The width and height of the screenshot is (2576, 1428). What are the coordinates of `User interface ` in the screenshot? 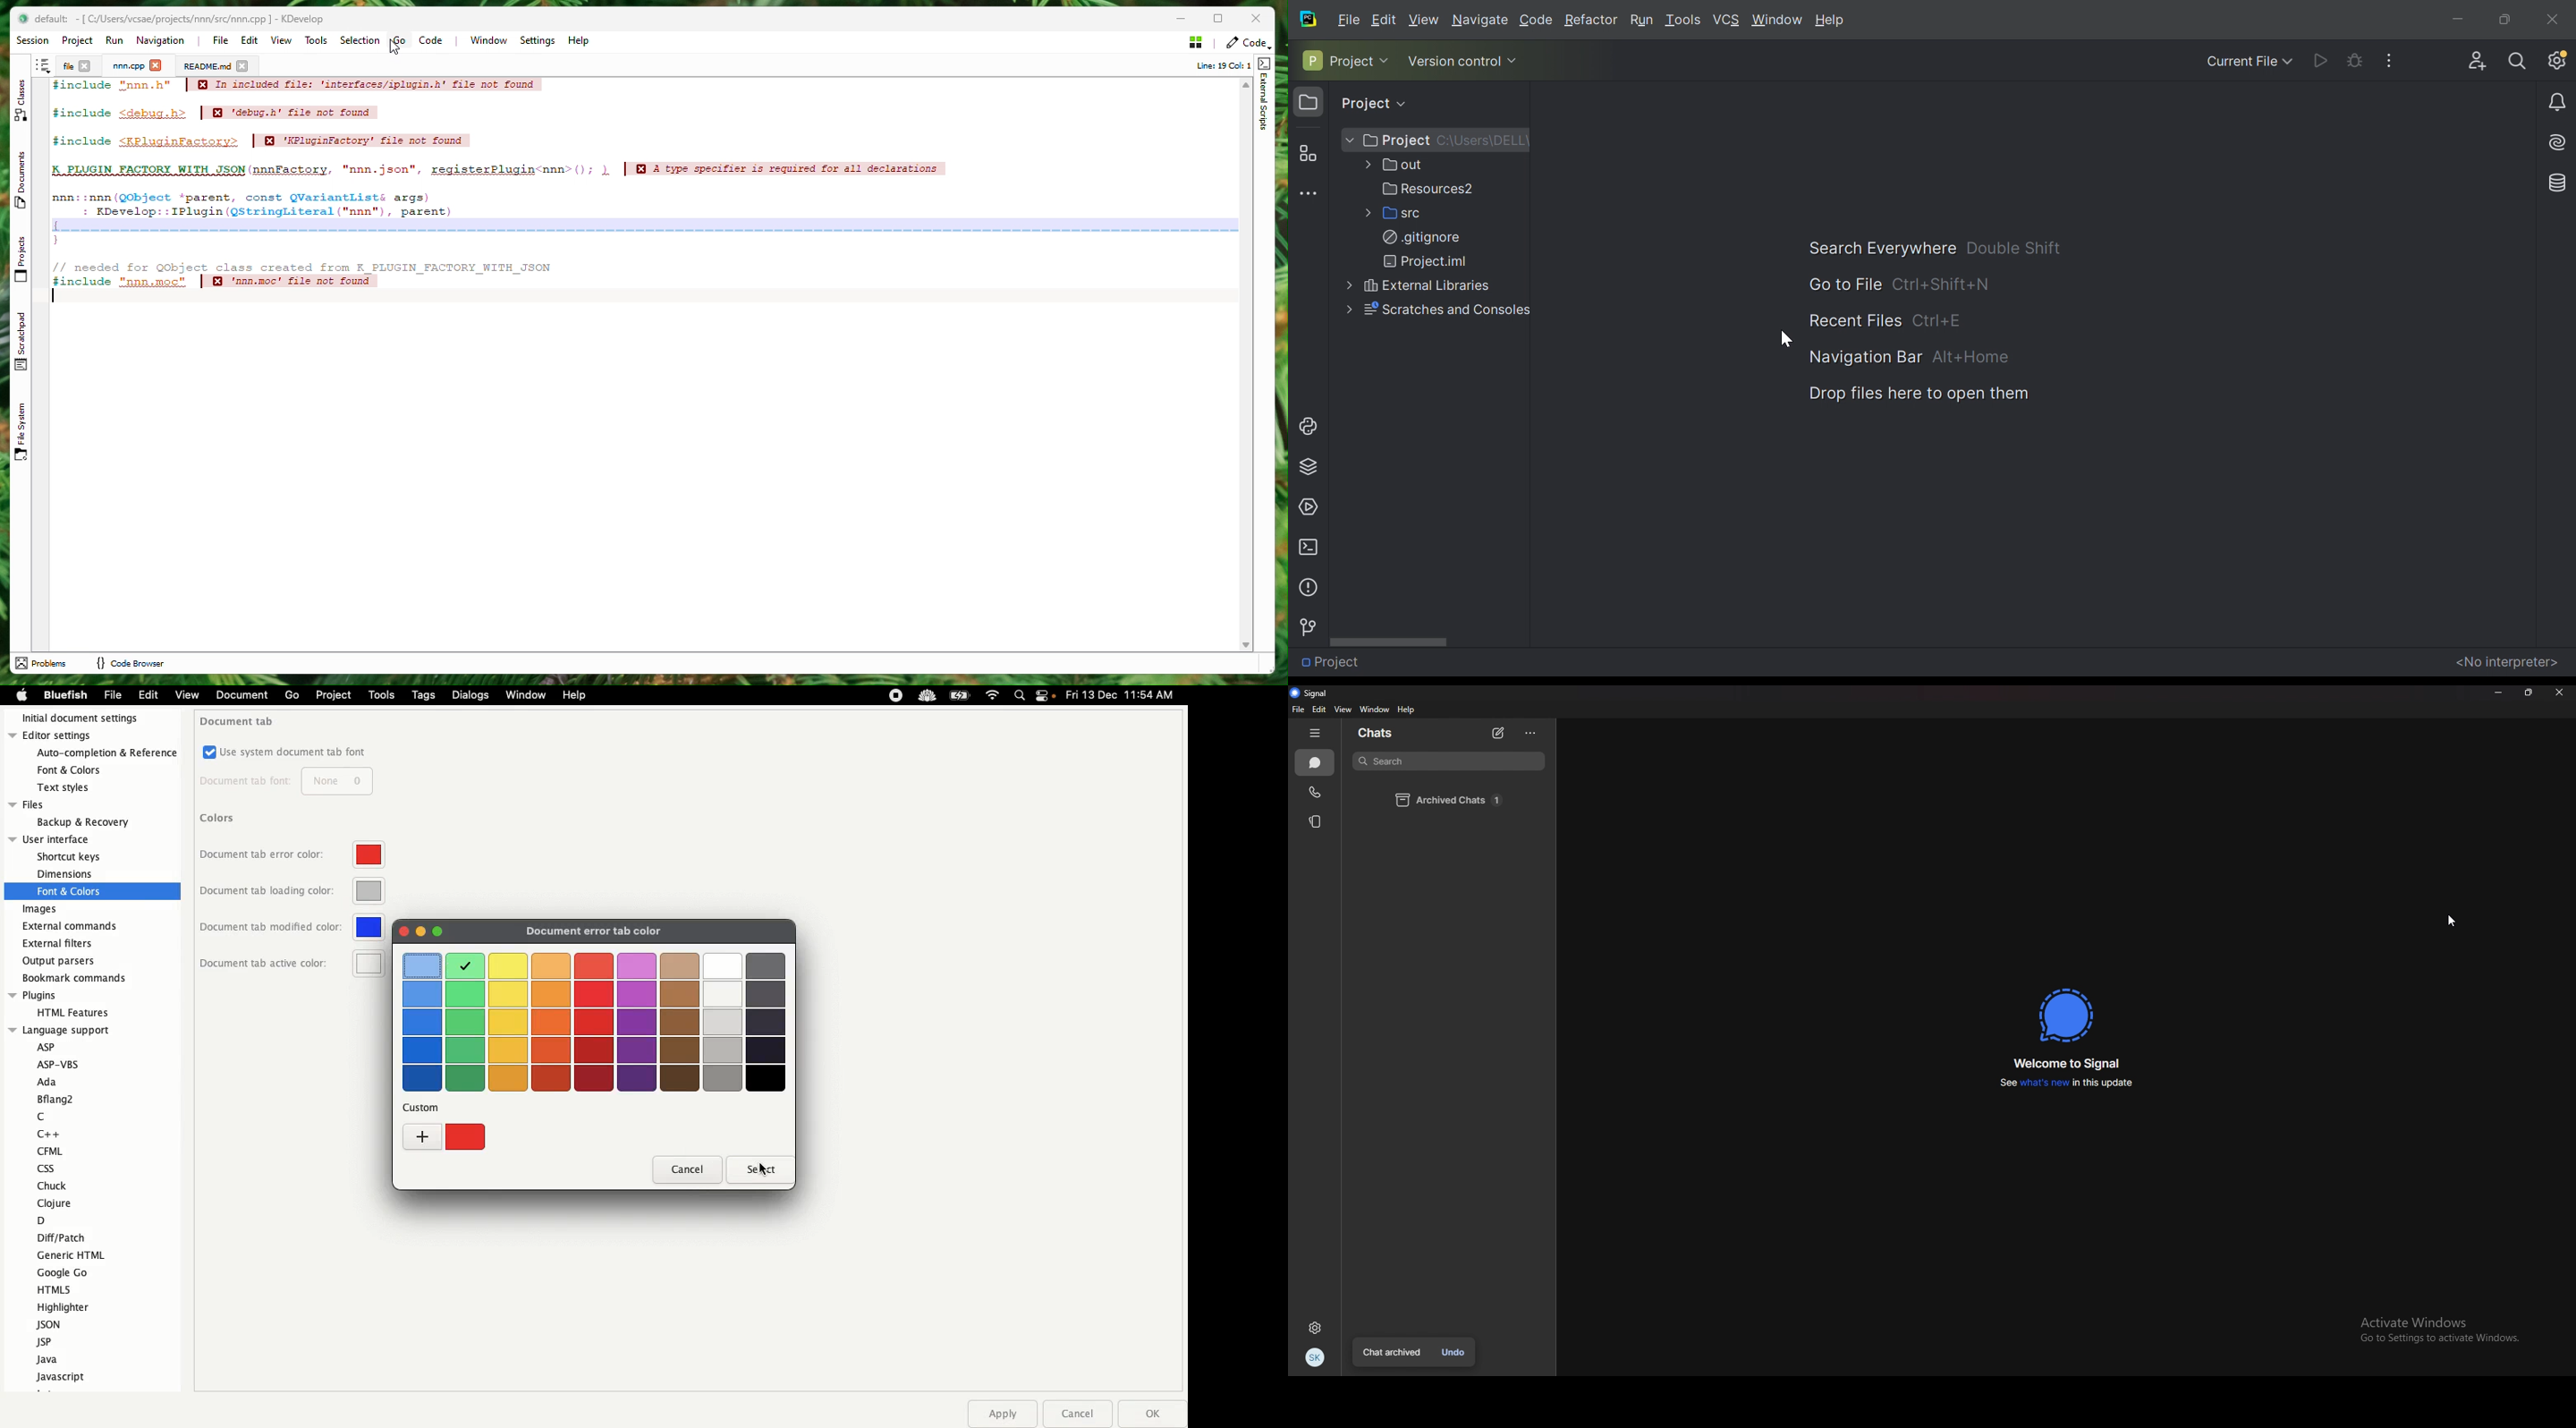 It's located at (64, 839).